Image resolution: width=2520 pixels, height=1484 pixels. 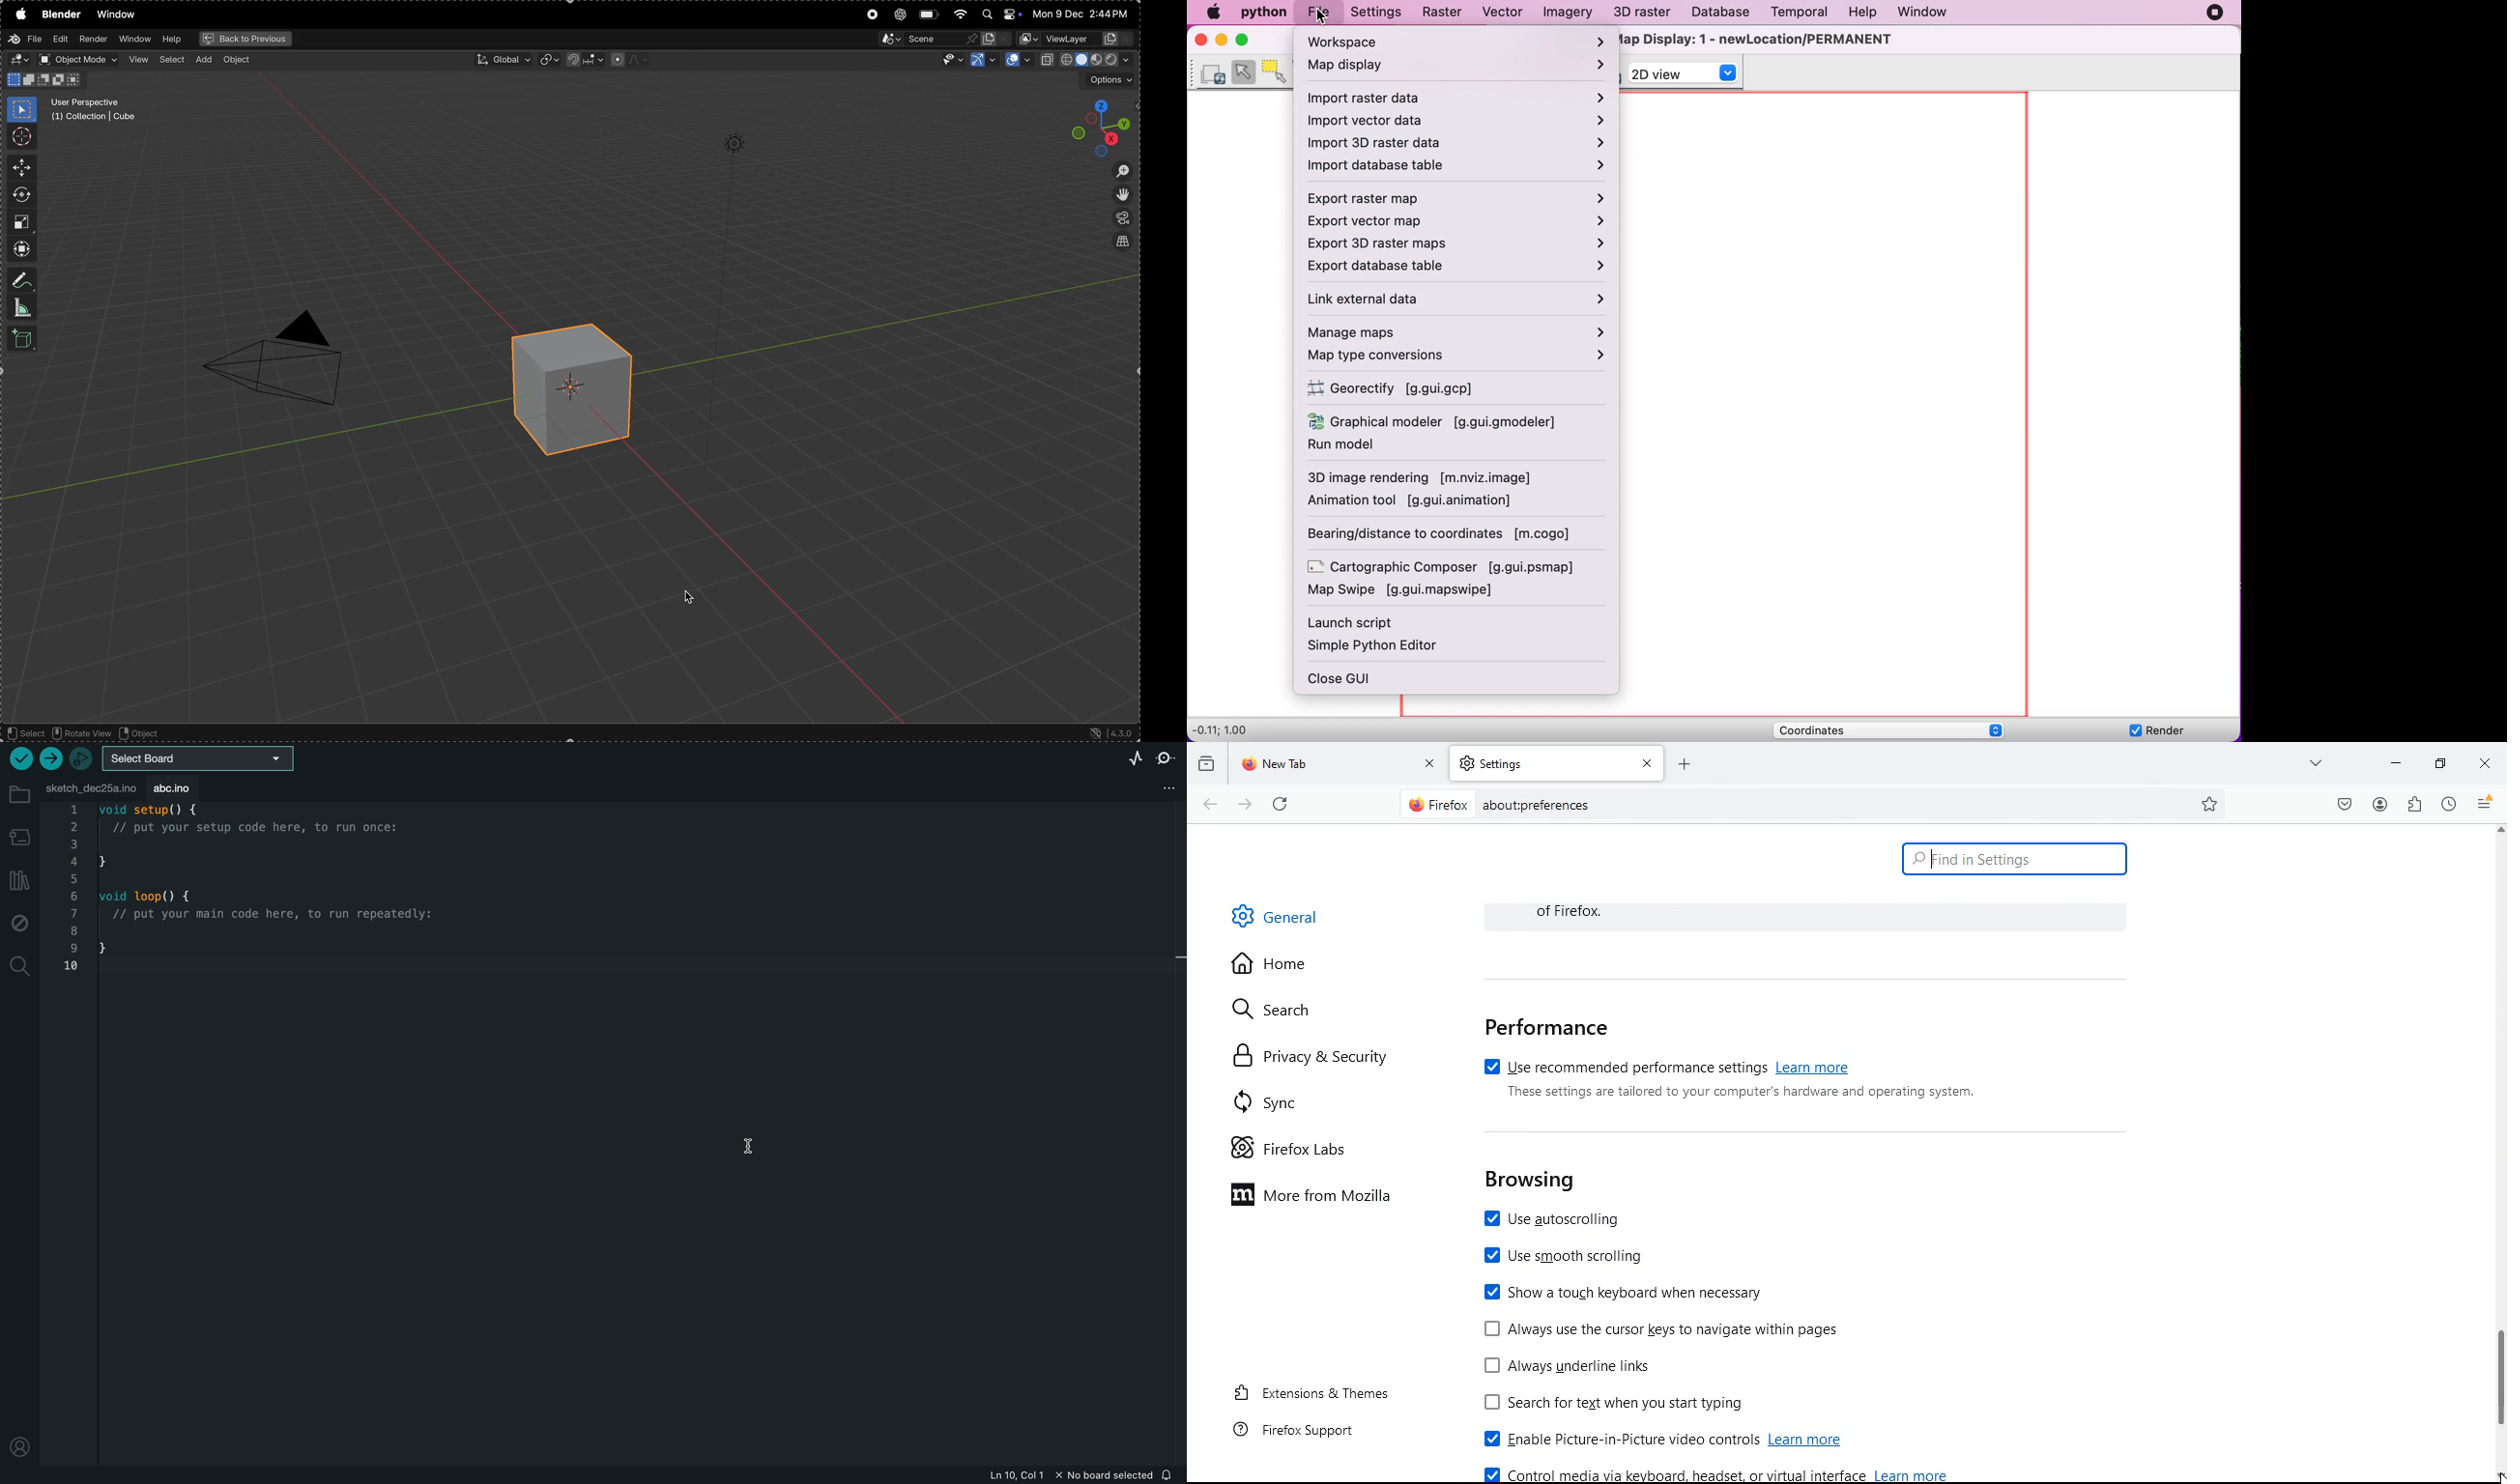 What do you see at coordinates (207, 59) in the screenshot?
I see `add` at bounding box center [207, 59].